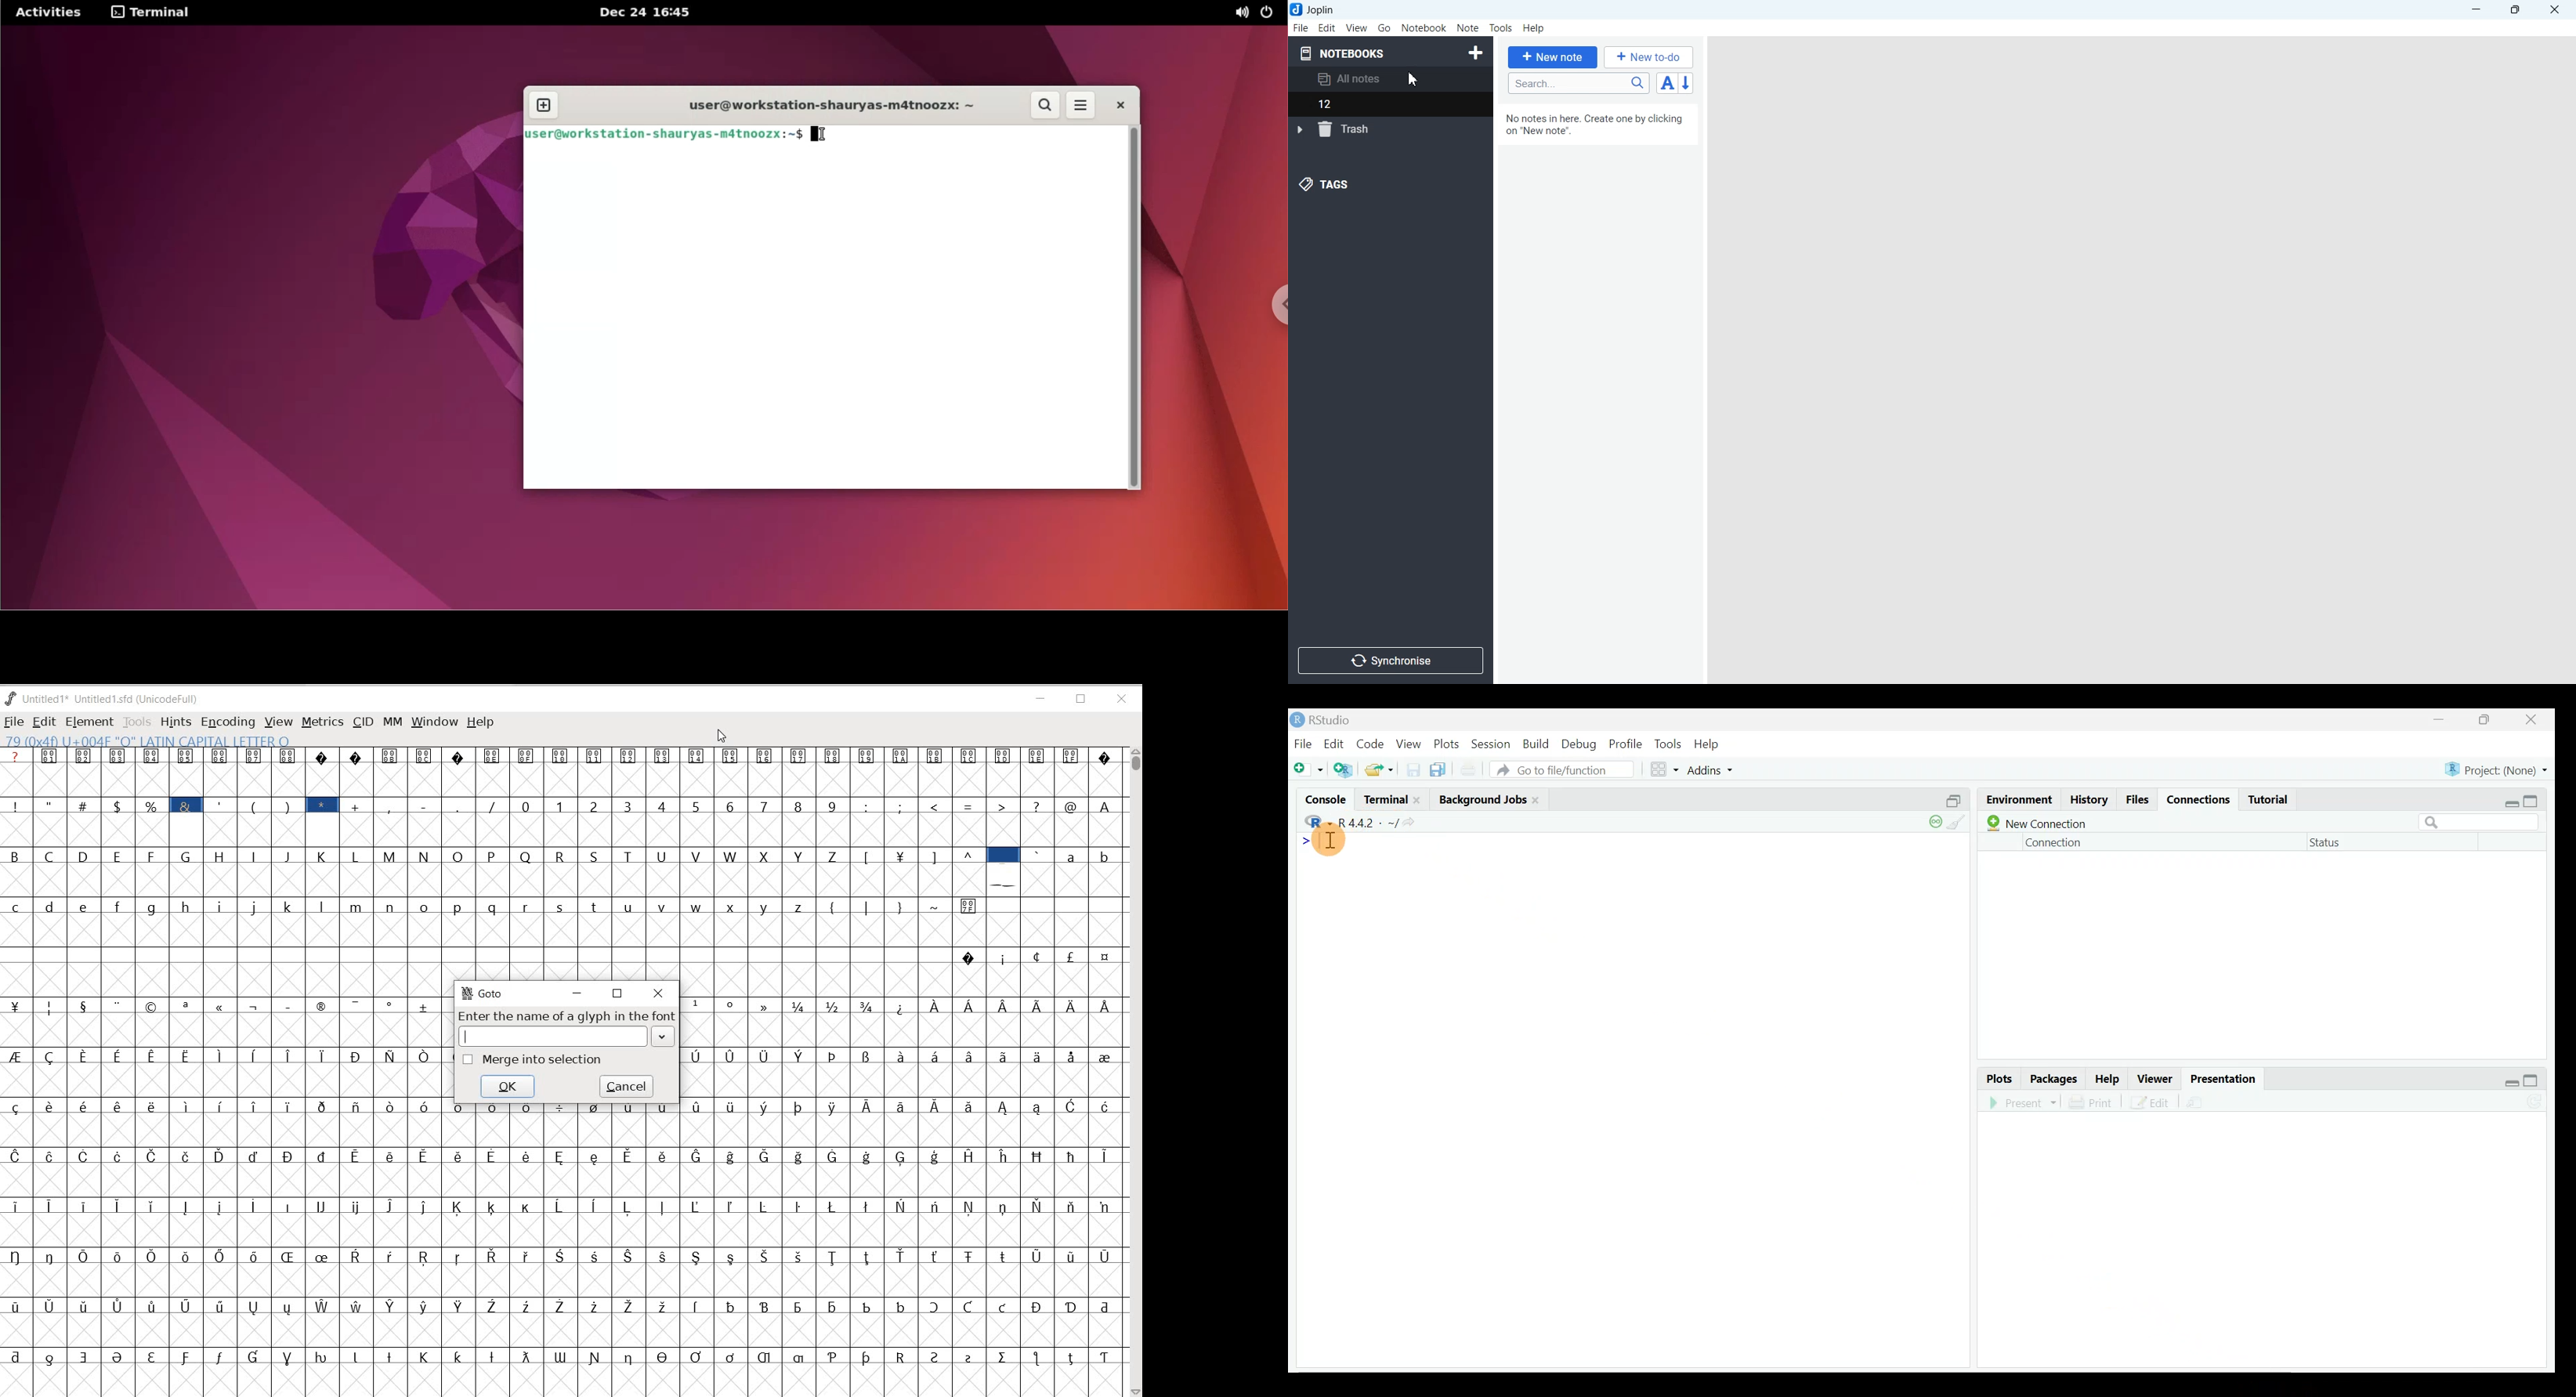 This screenshot has height=1400, width=2576. I want to click on New file, so click(1308, 769).